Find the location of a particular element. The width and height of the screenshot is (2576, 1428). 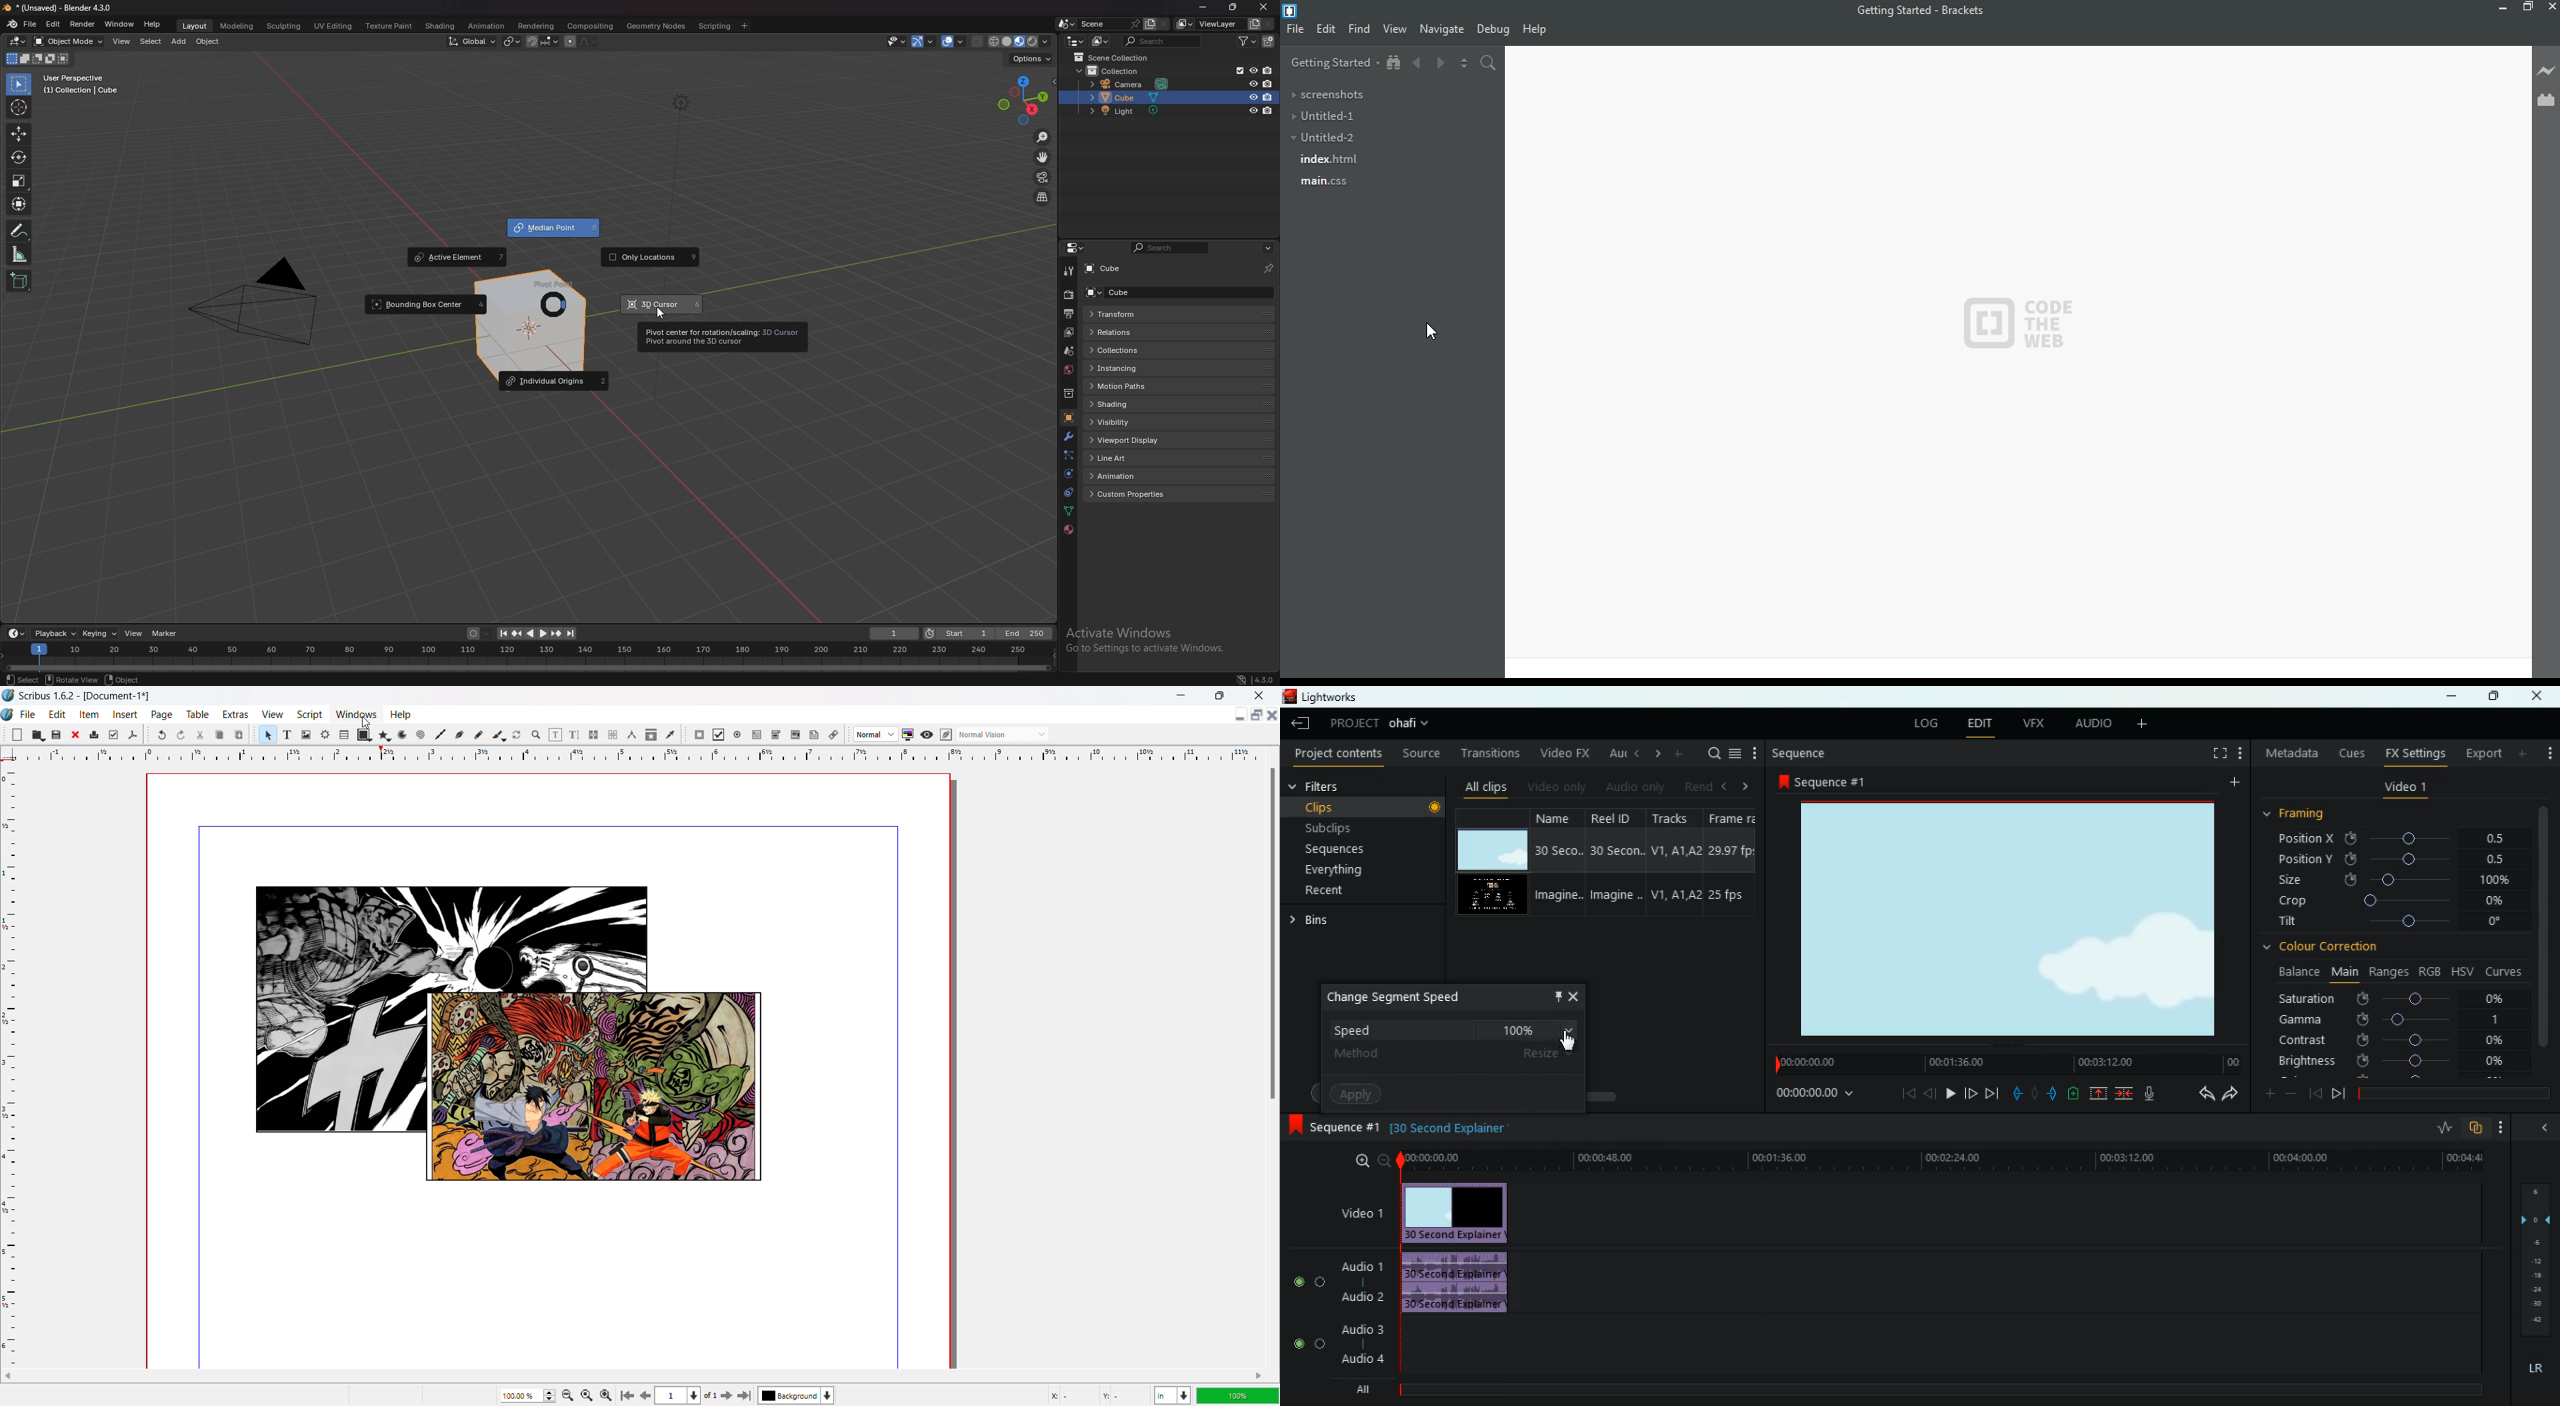

median point is located at coordinates (512, 41).